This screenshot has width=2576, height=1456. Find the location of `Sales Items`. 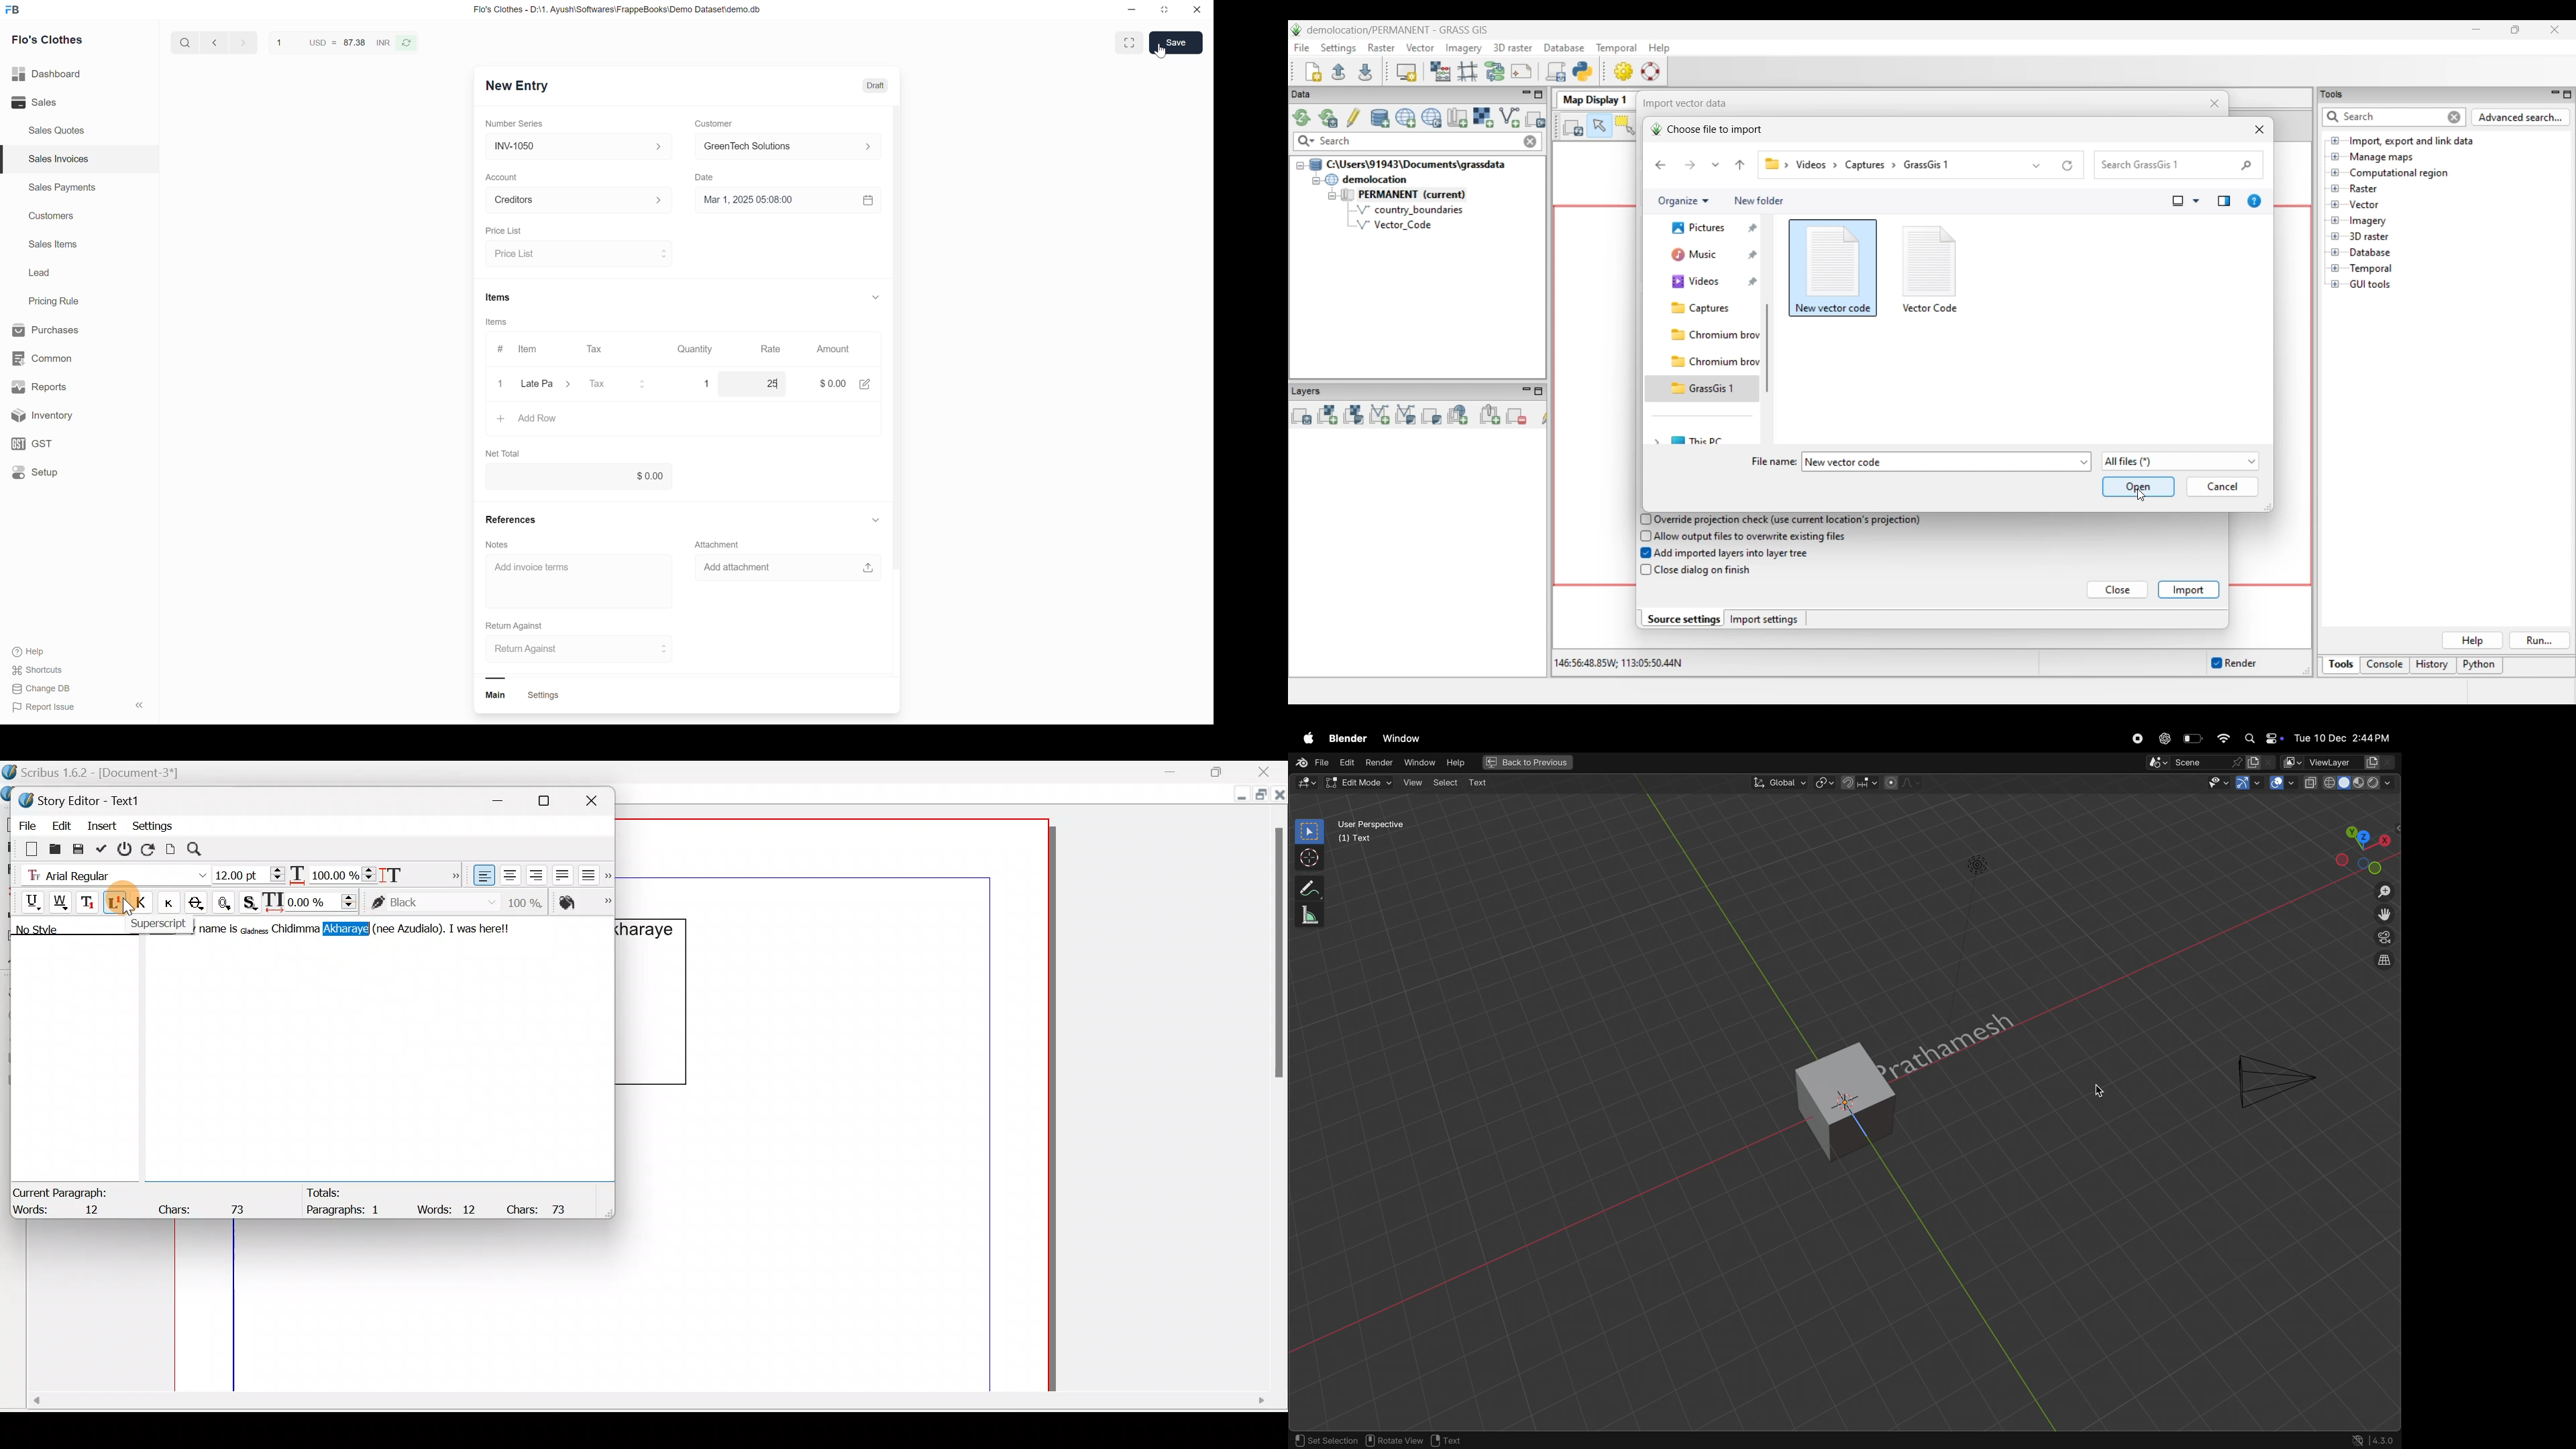

Sales Items is located at coordinates (54, 245).